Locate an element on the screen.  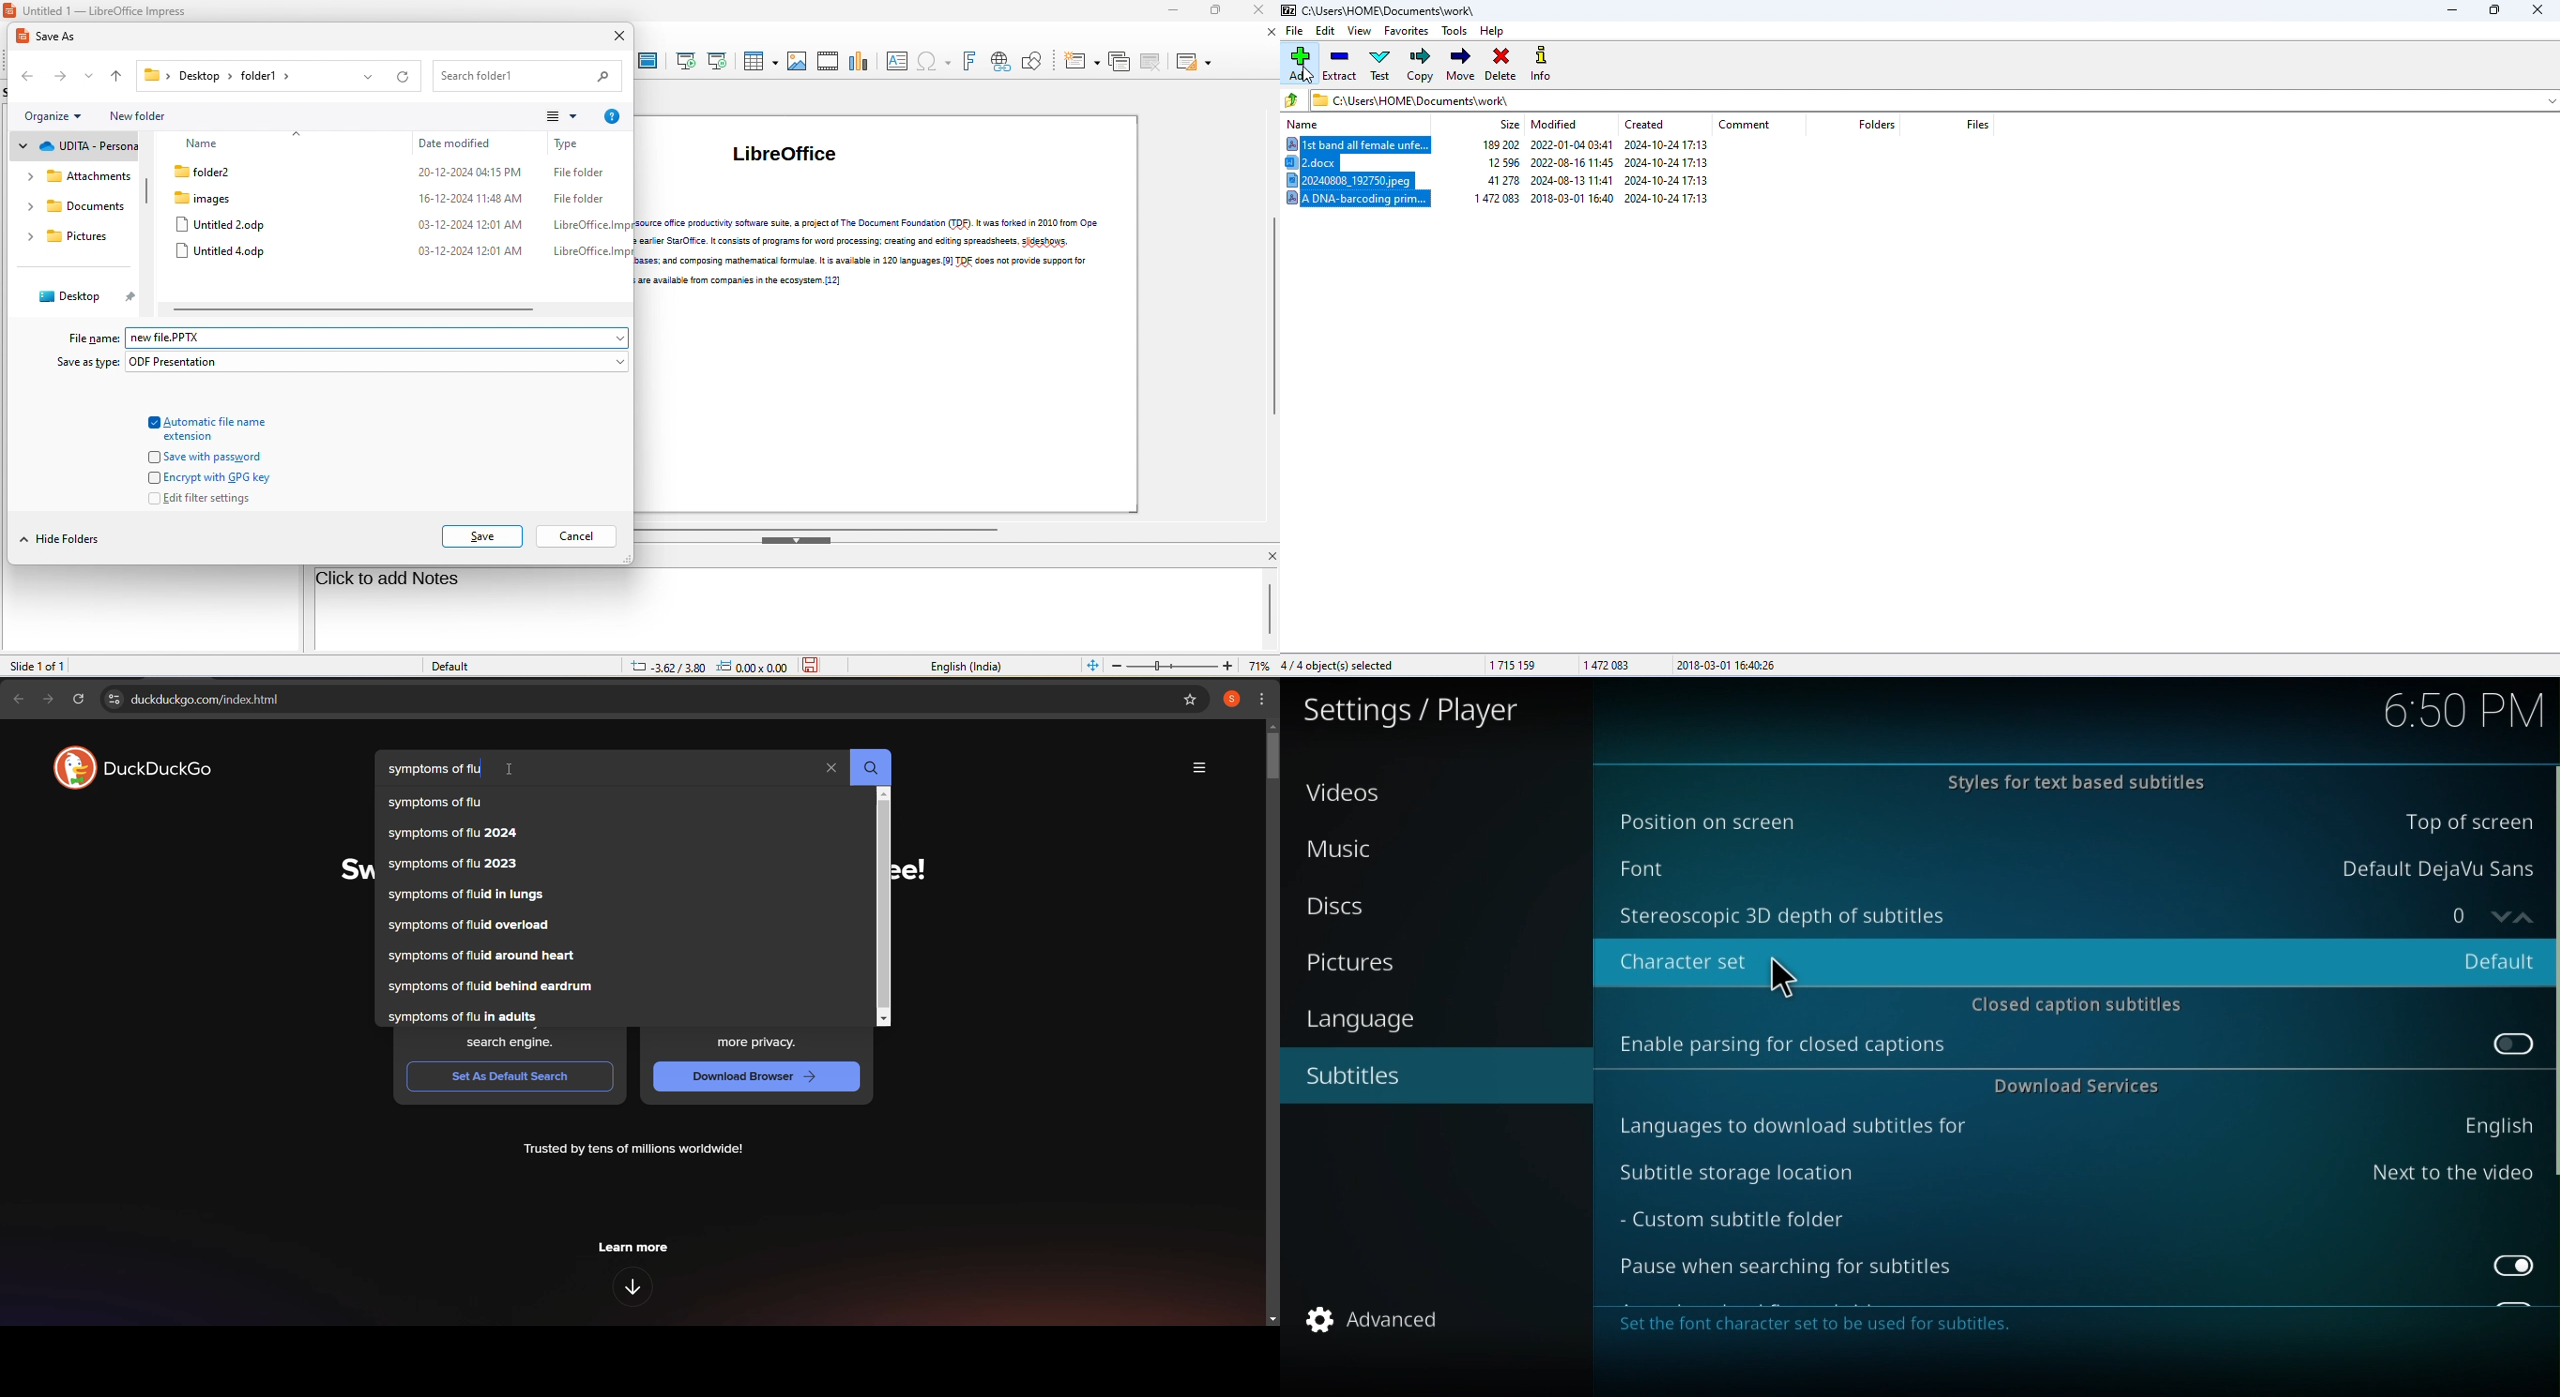
test is located at coordinates (1380, 64).